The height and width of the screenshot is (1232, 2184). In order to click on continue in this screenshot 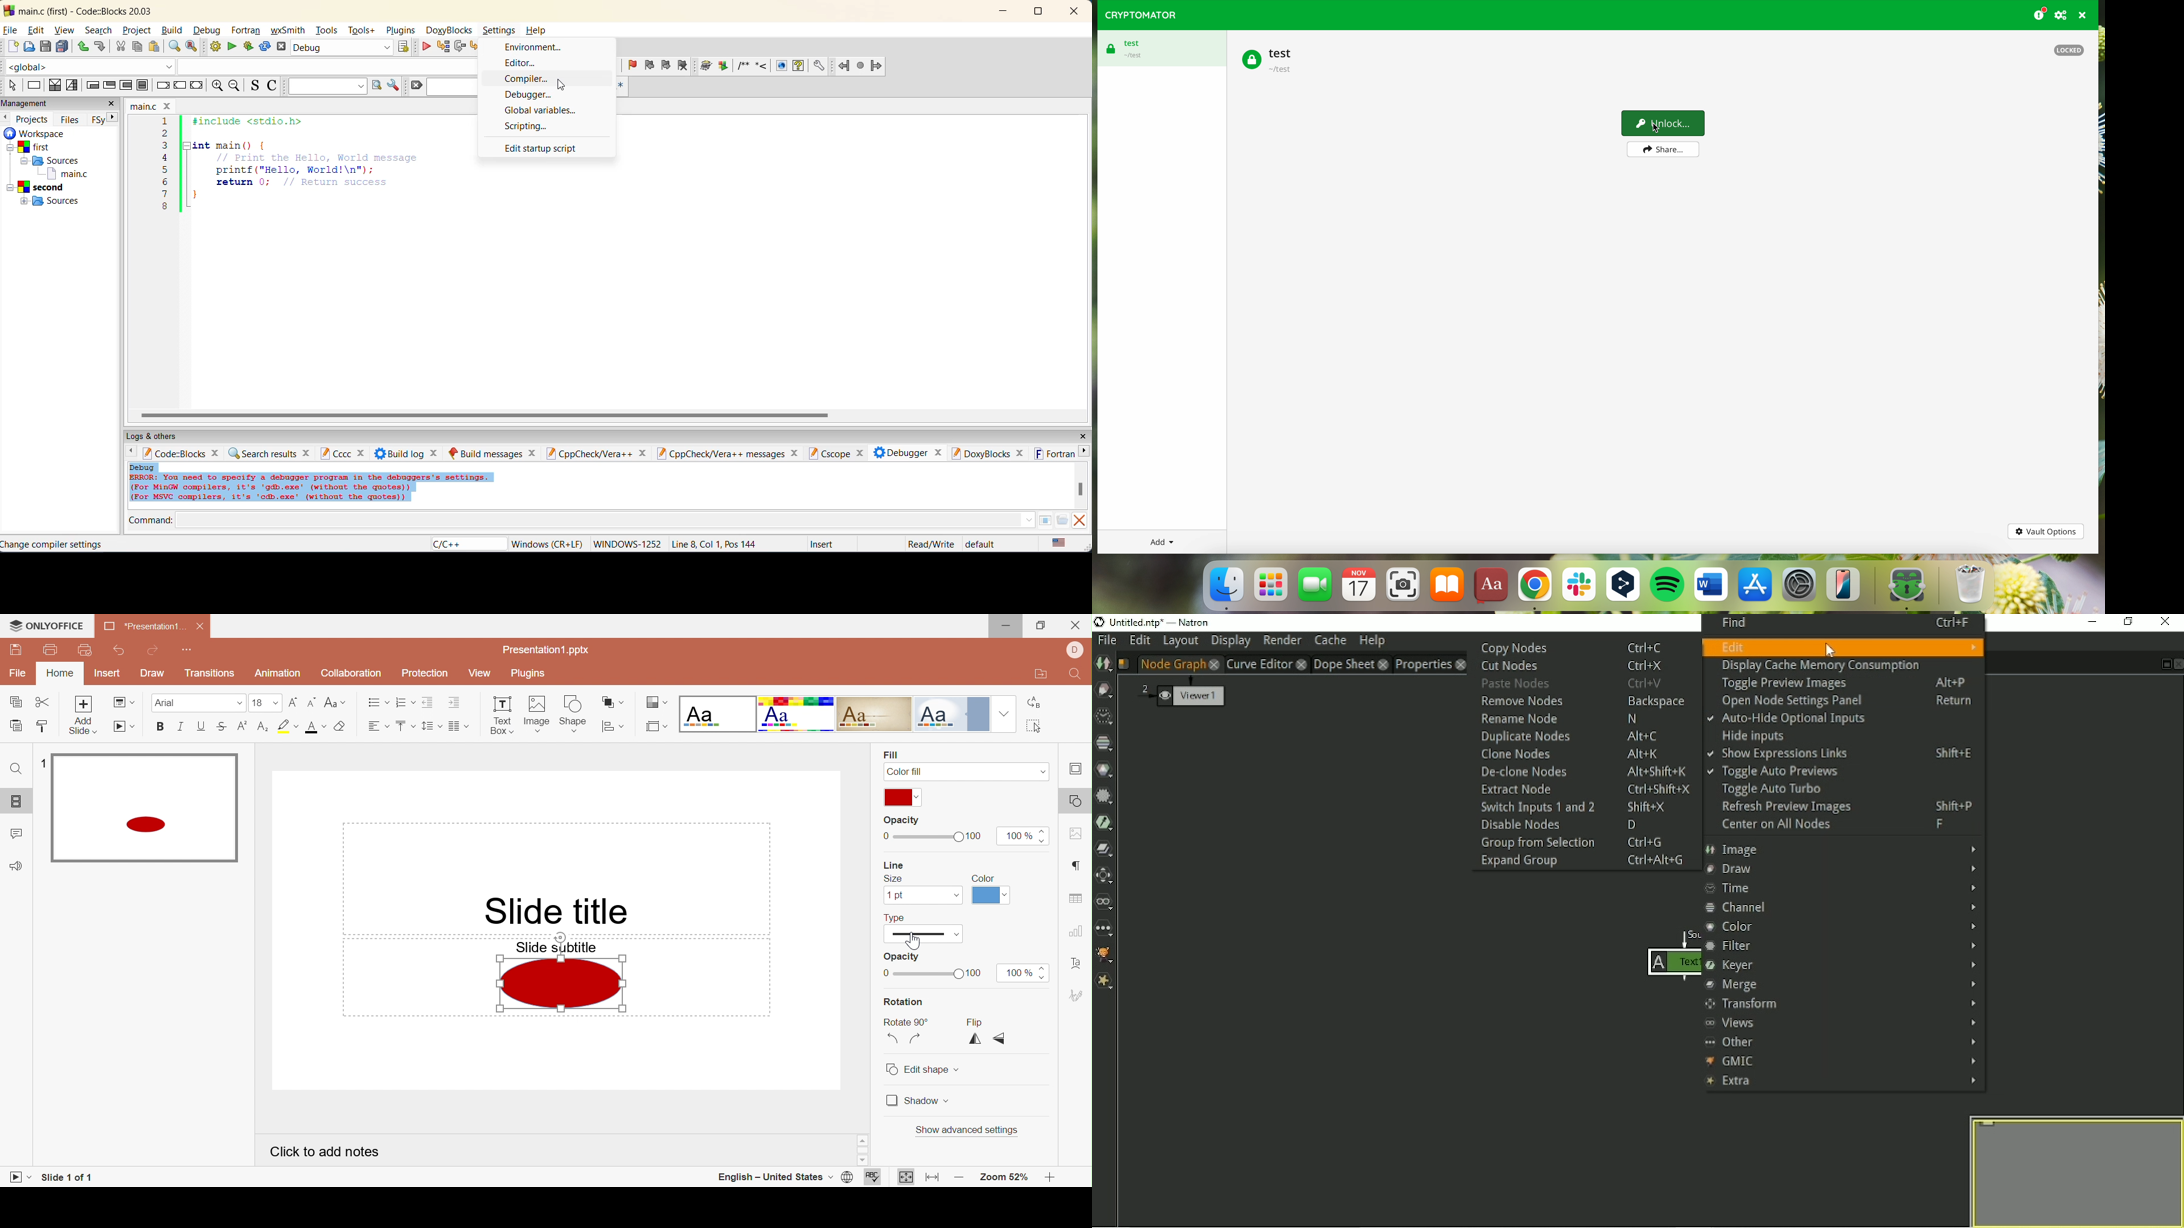, I will do `click(180, 84)`.